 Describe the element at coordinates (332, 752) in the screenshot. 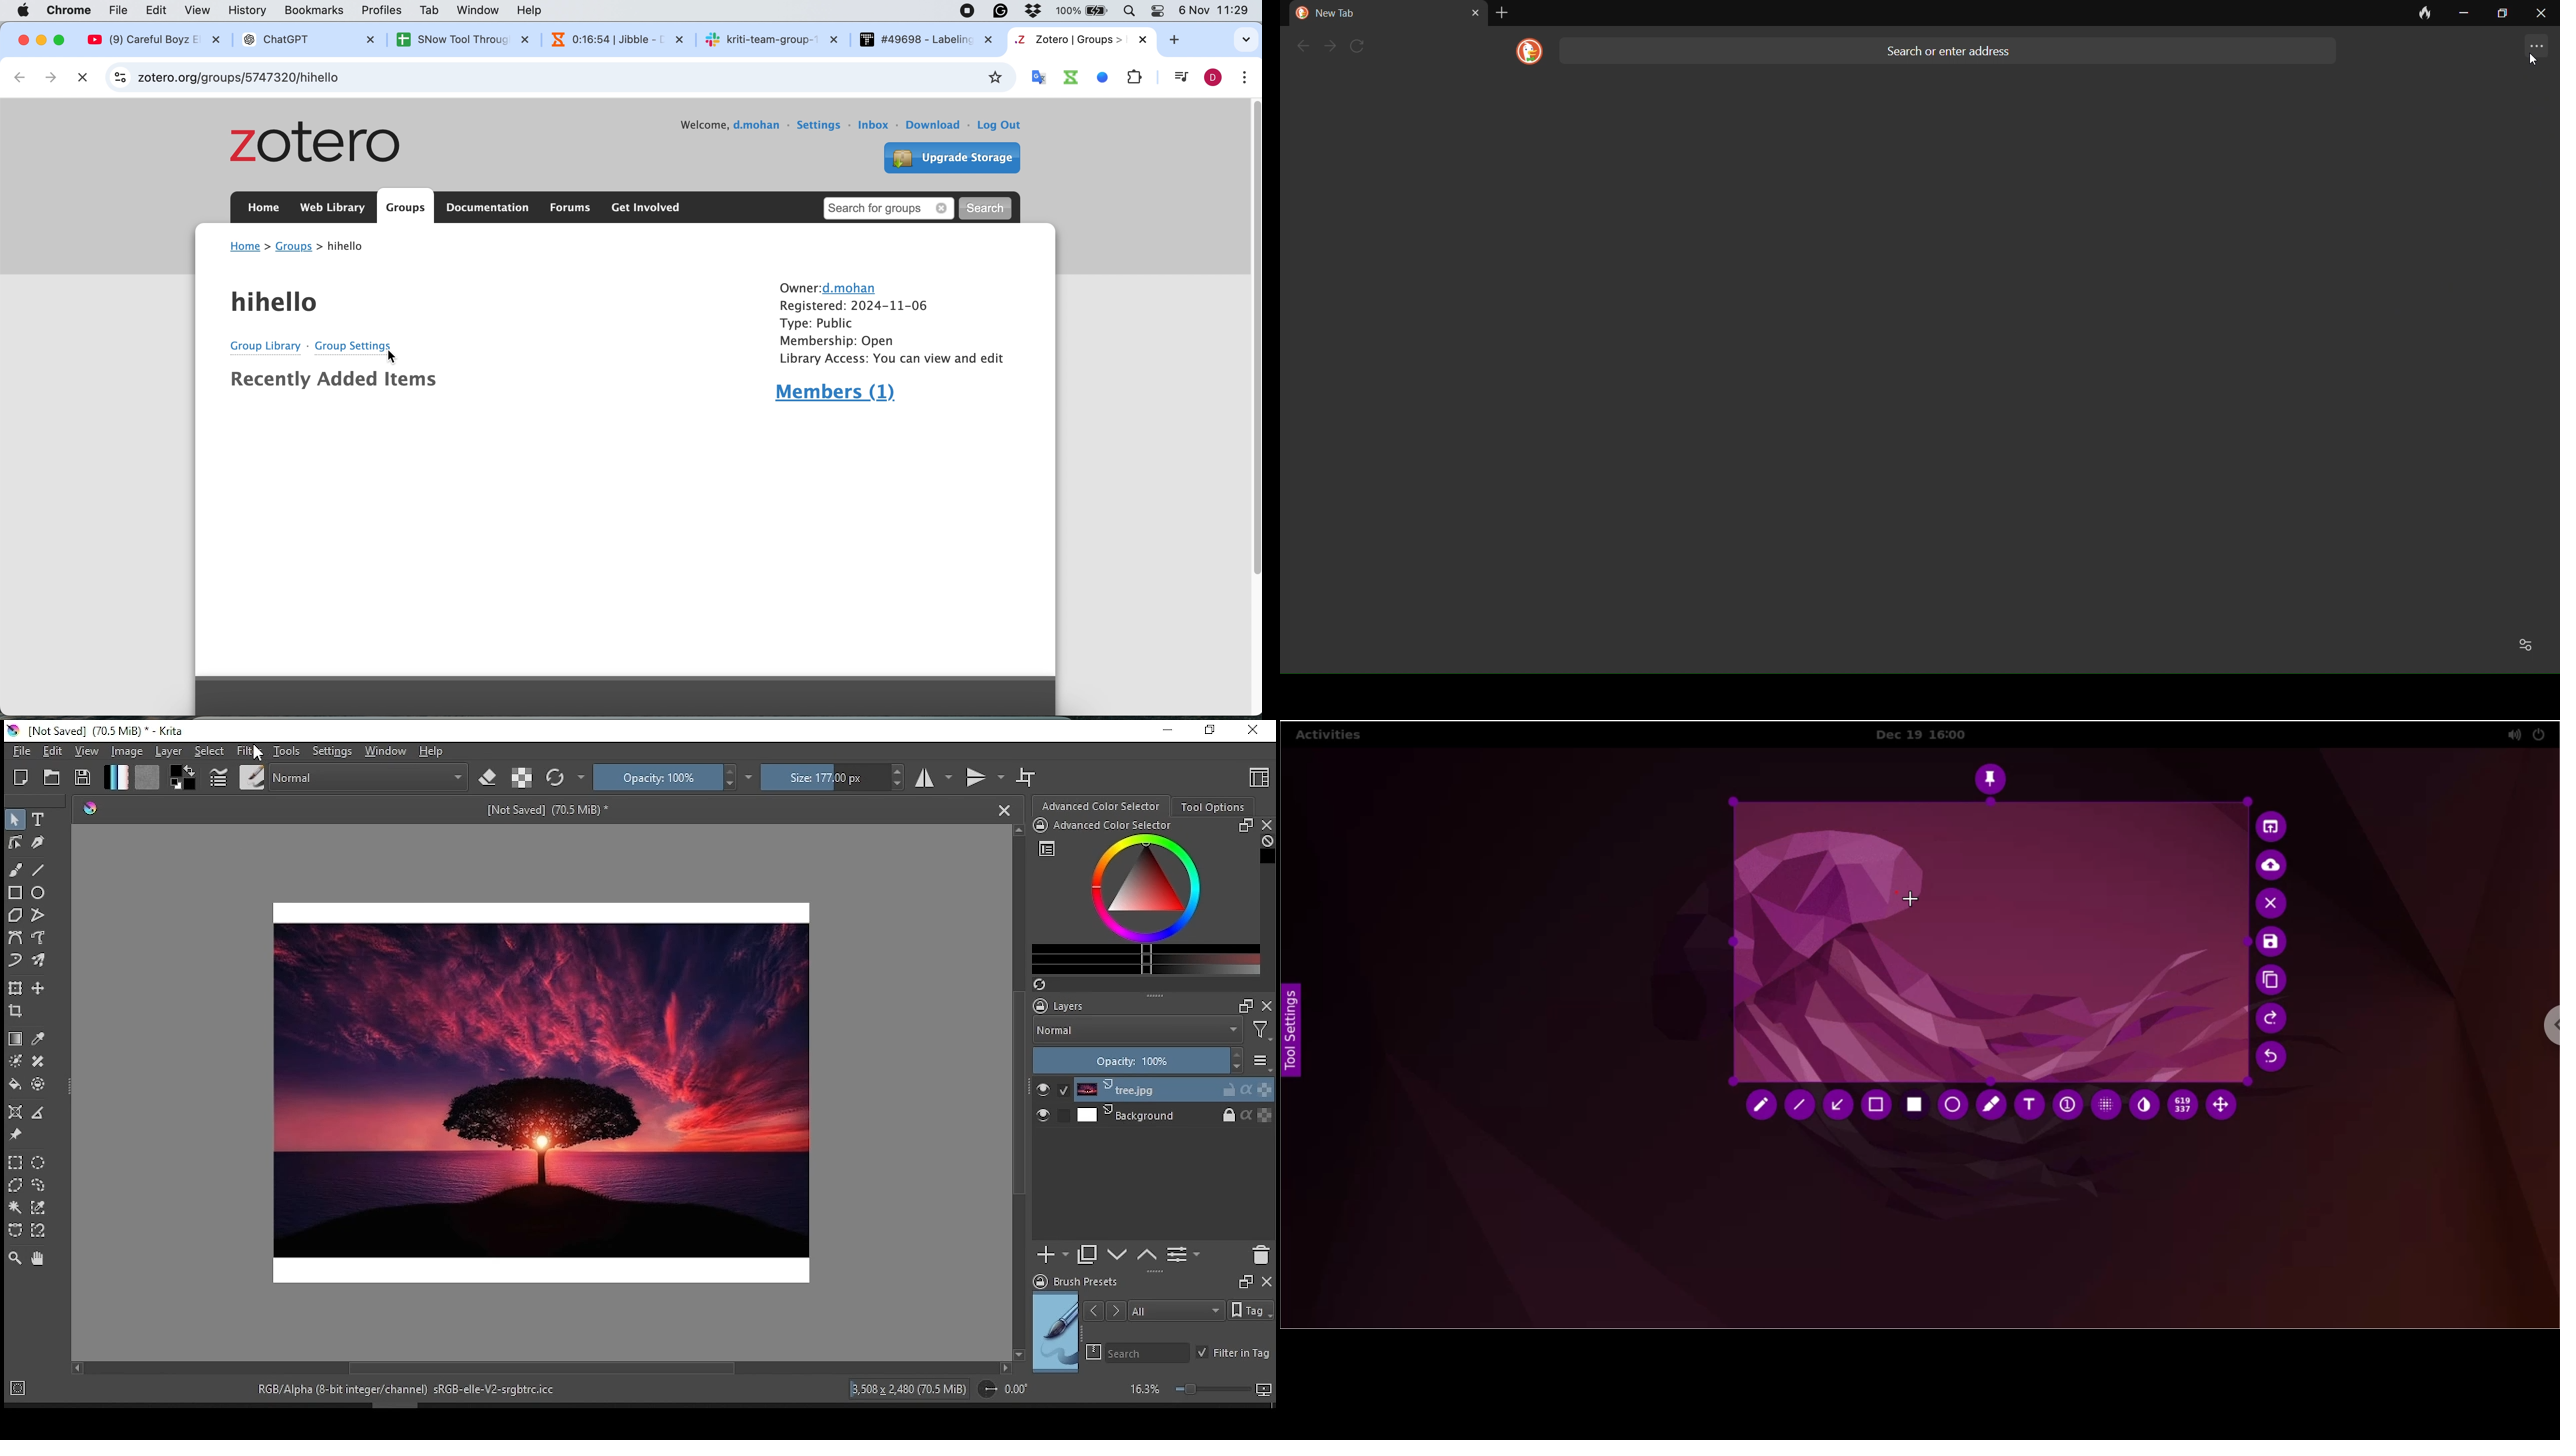

I see `settings` at that location.